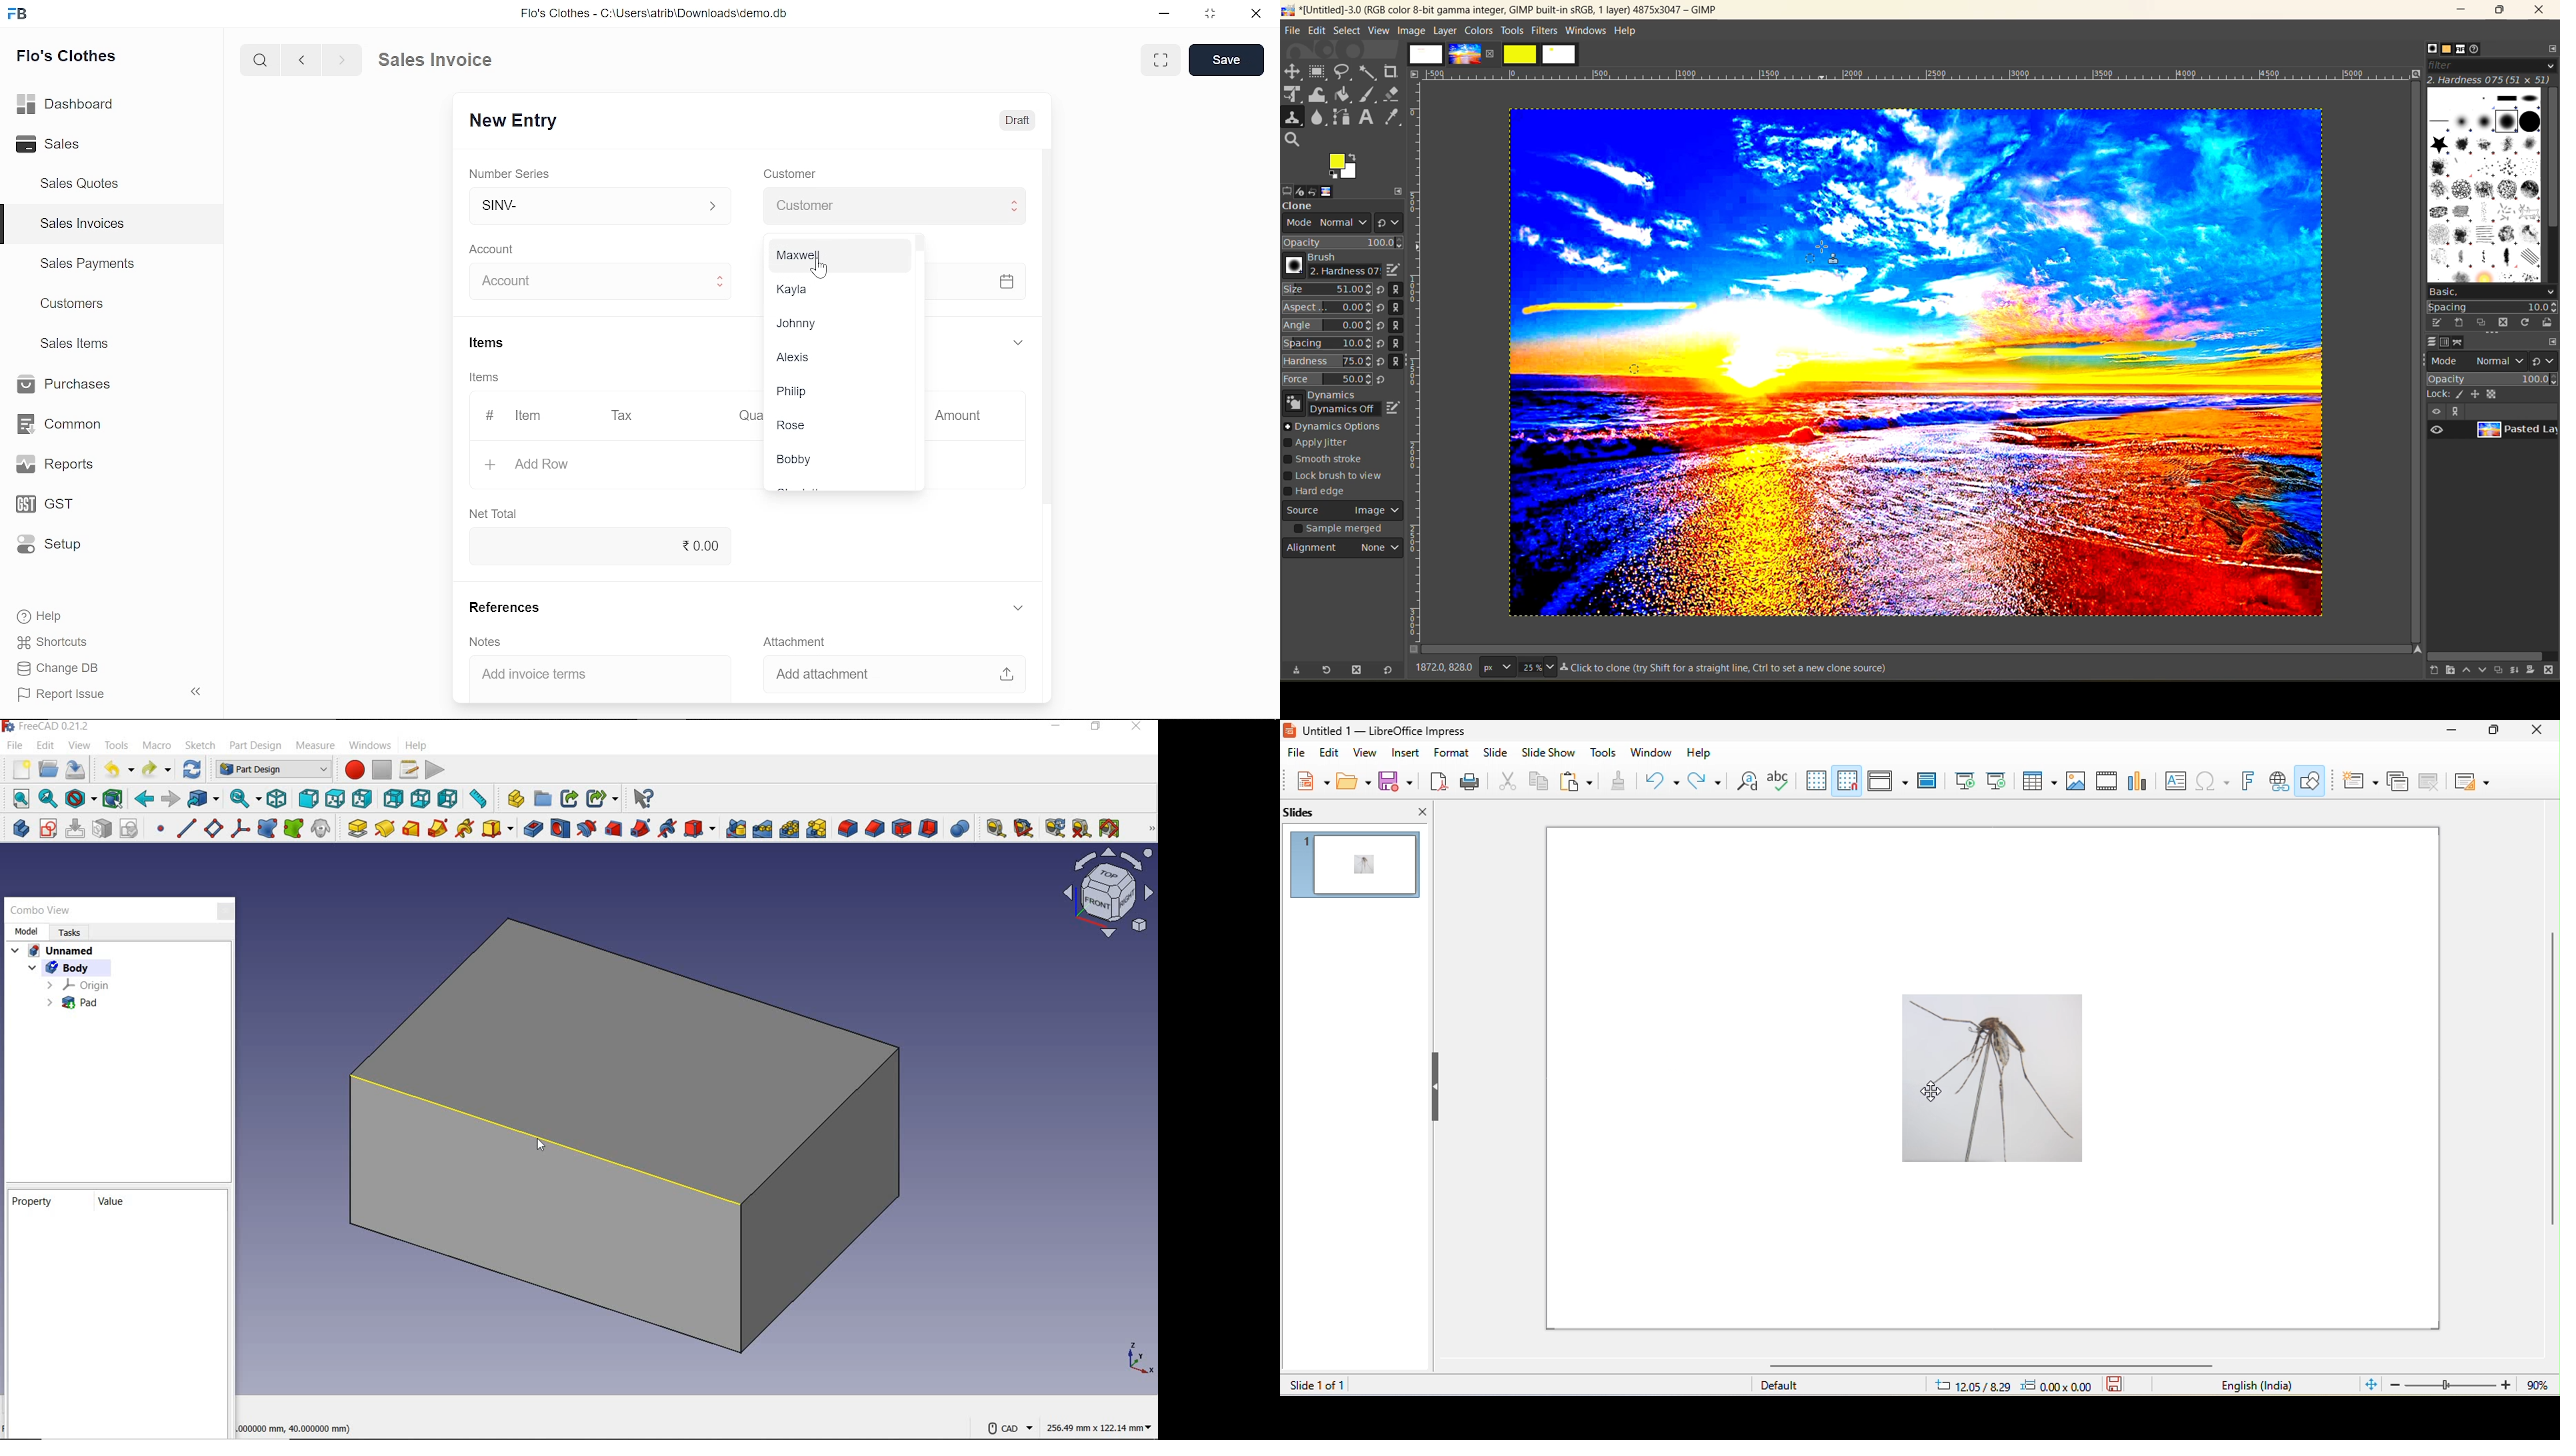  What do you see at coordinates (1392, 94) in the screenshot?
I see `erase` at bounding box center [1392, 94].